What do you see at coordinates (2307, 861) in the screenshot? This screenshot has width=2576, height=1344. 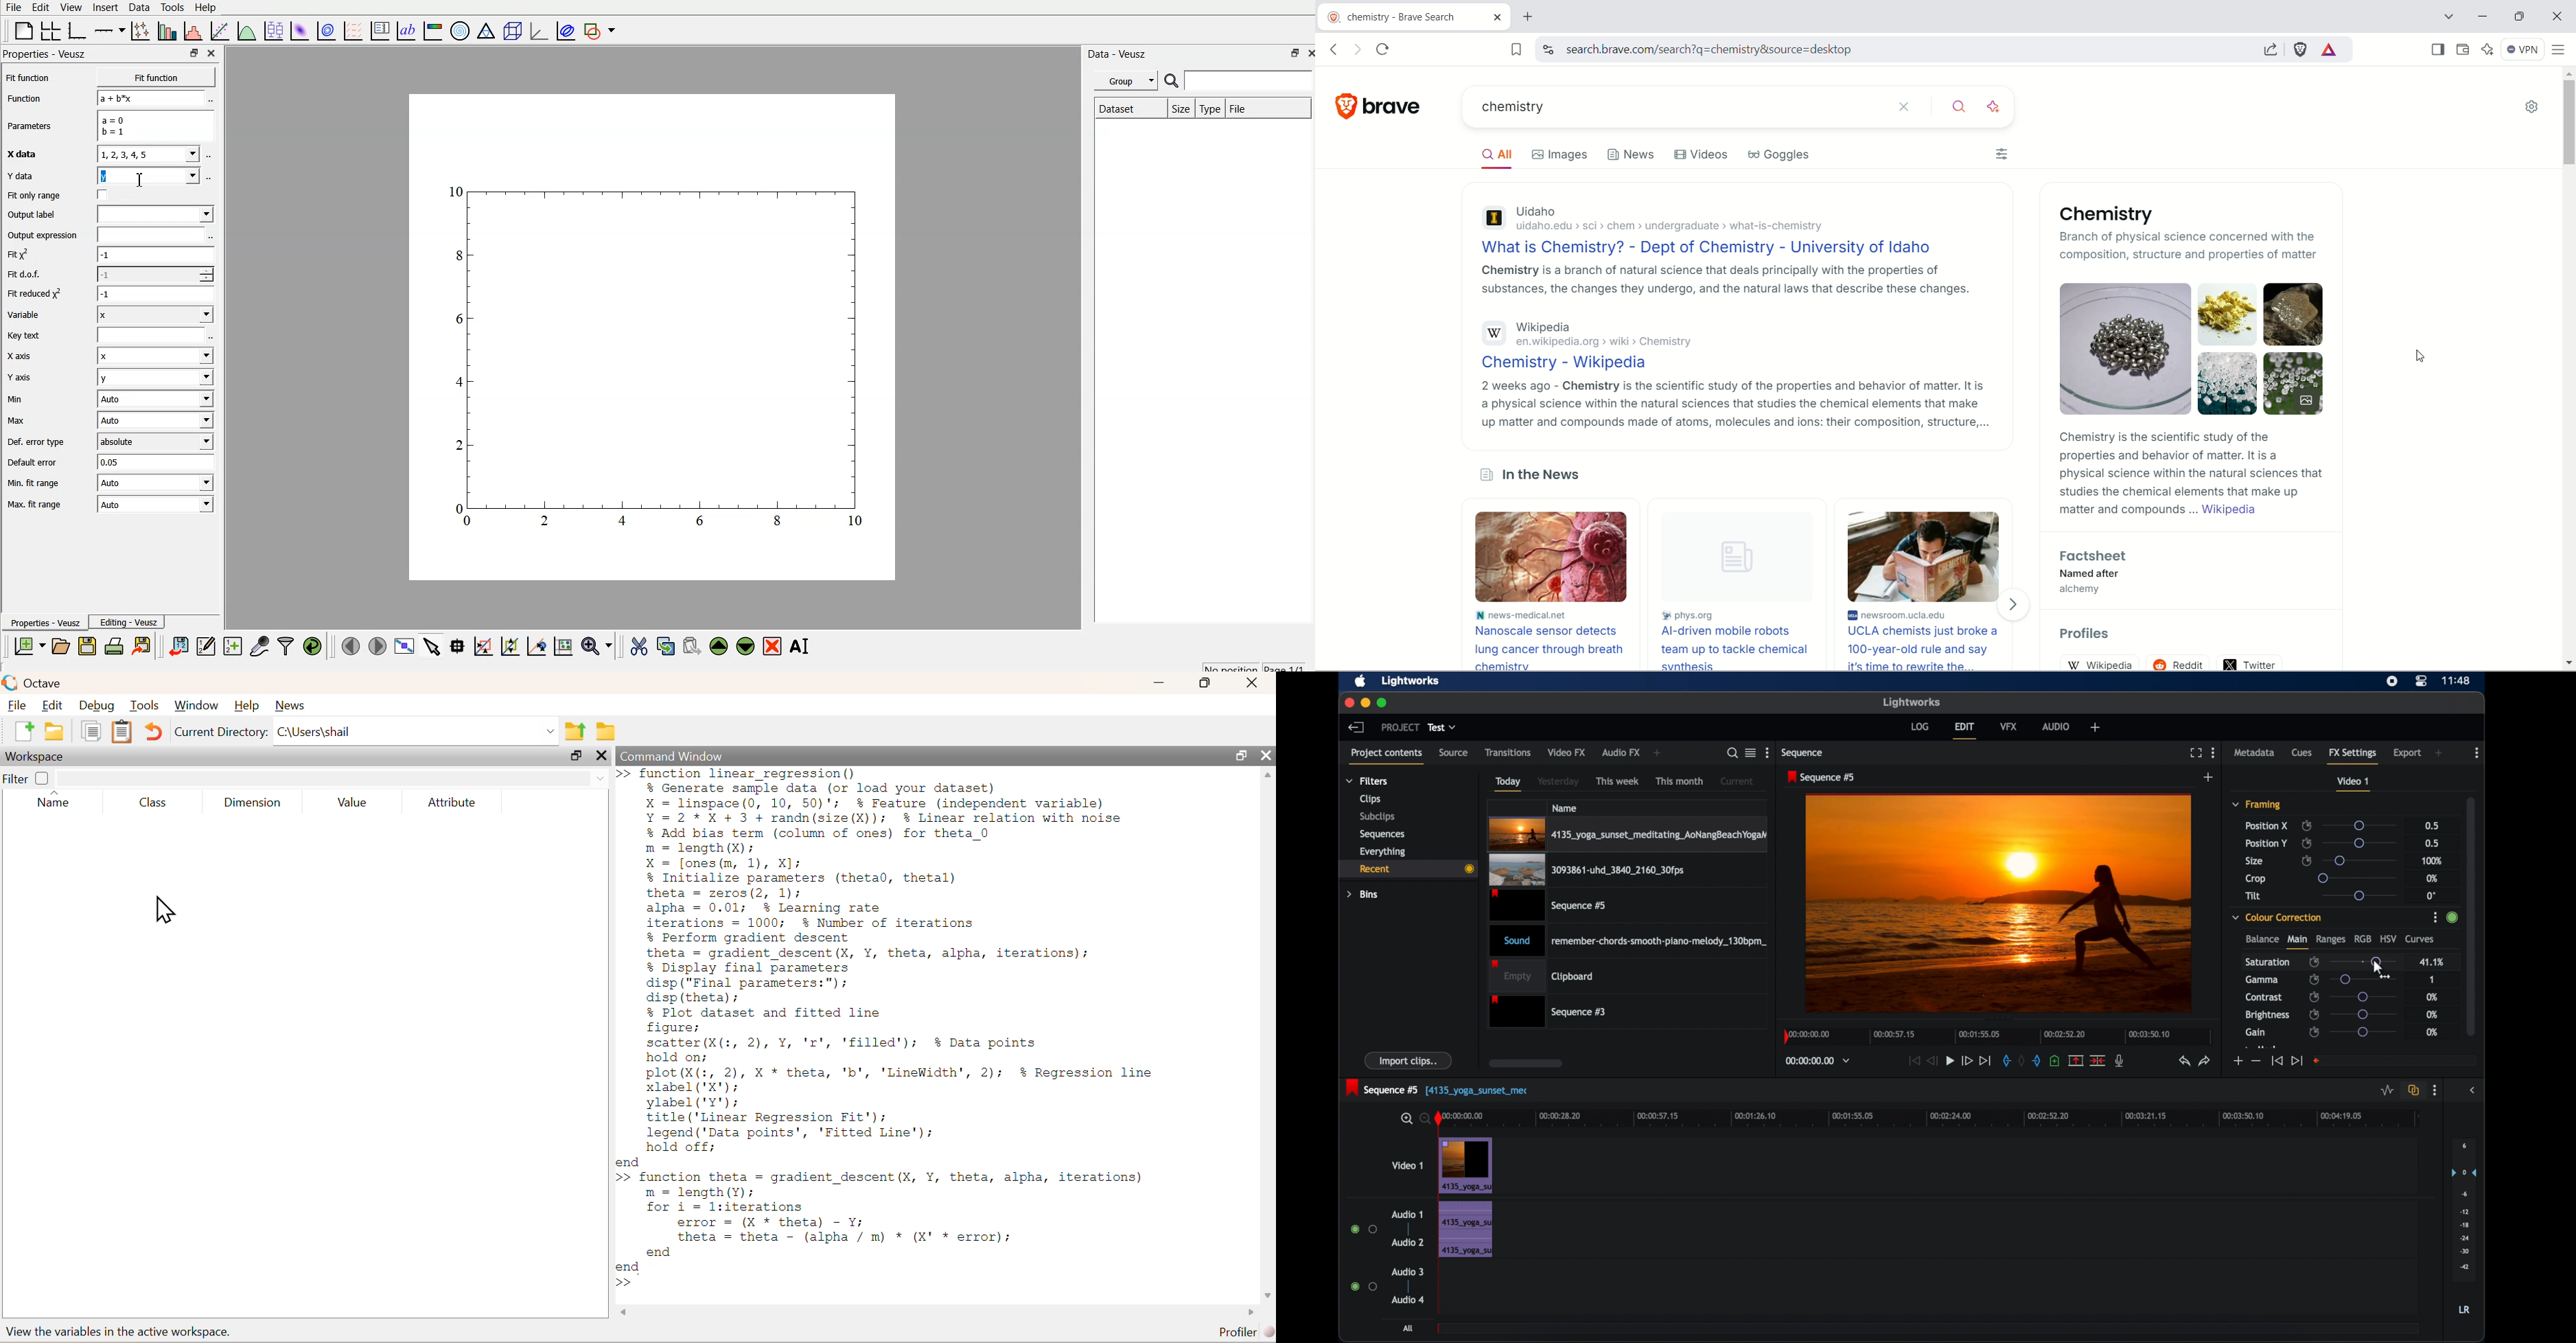 I see `enable/disable keyframes` at bounding box center [2307, 861].